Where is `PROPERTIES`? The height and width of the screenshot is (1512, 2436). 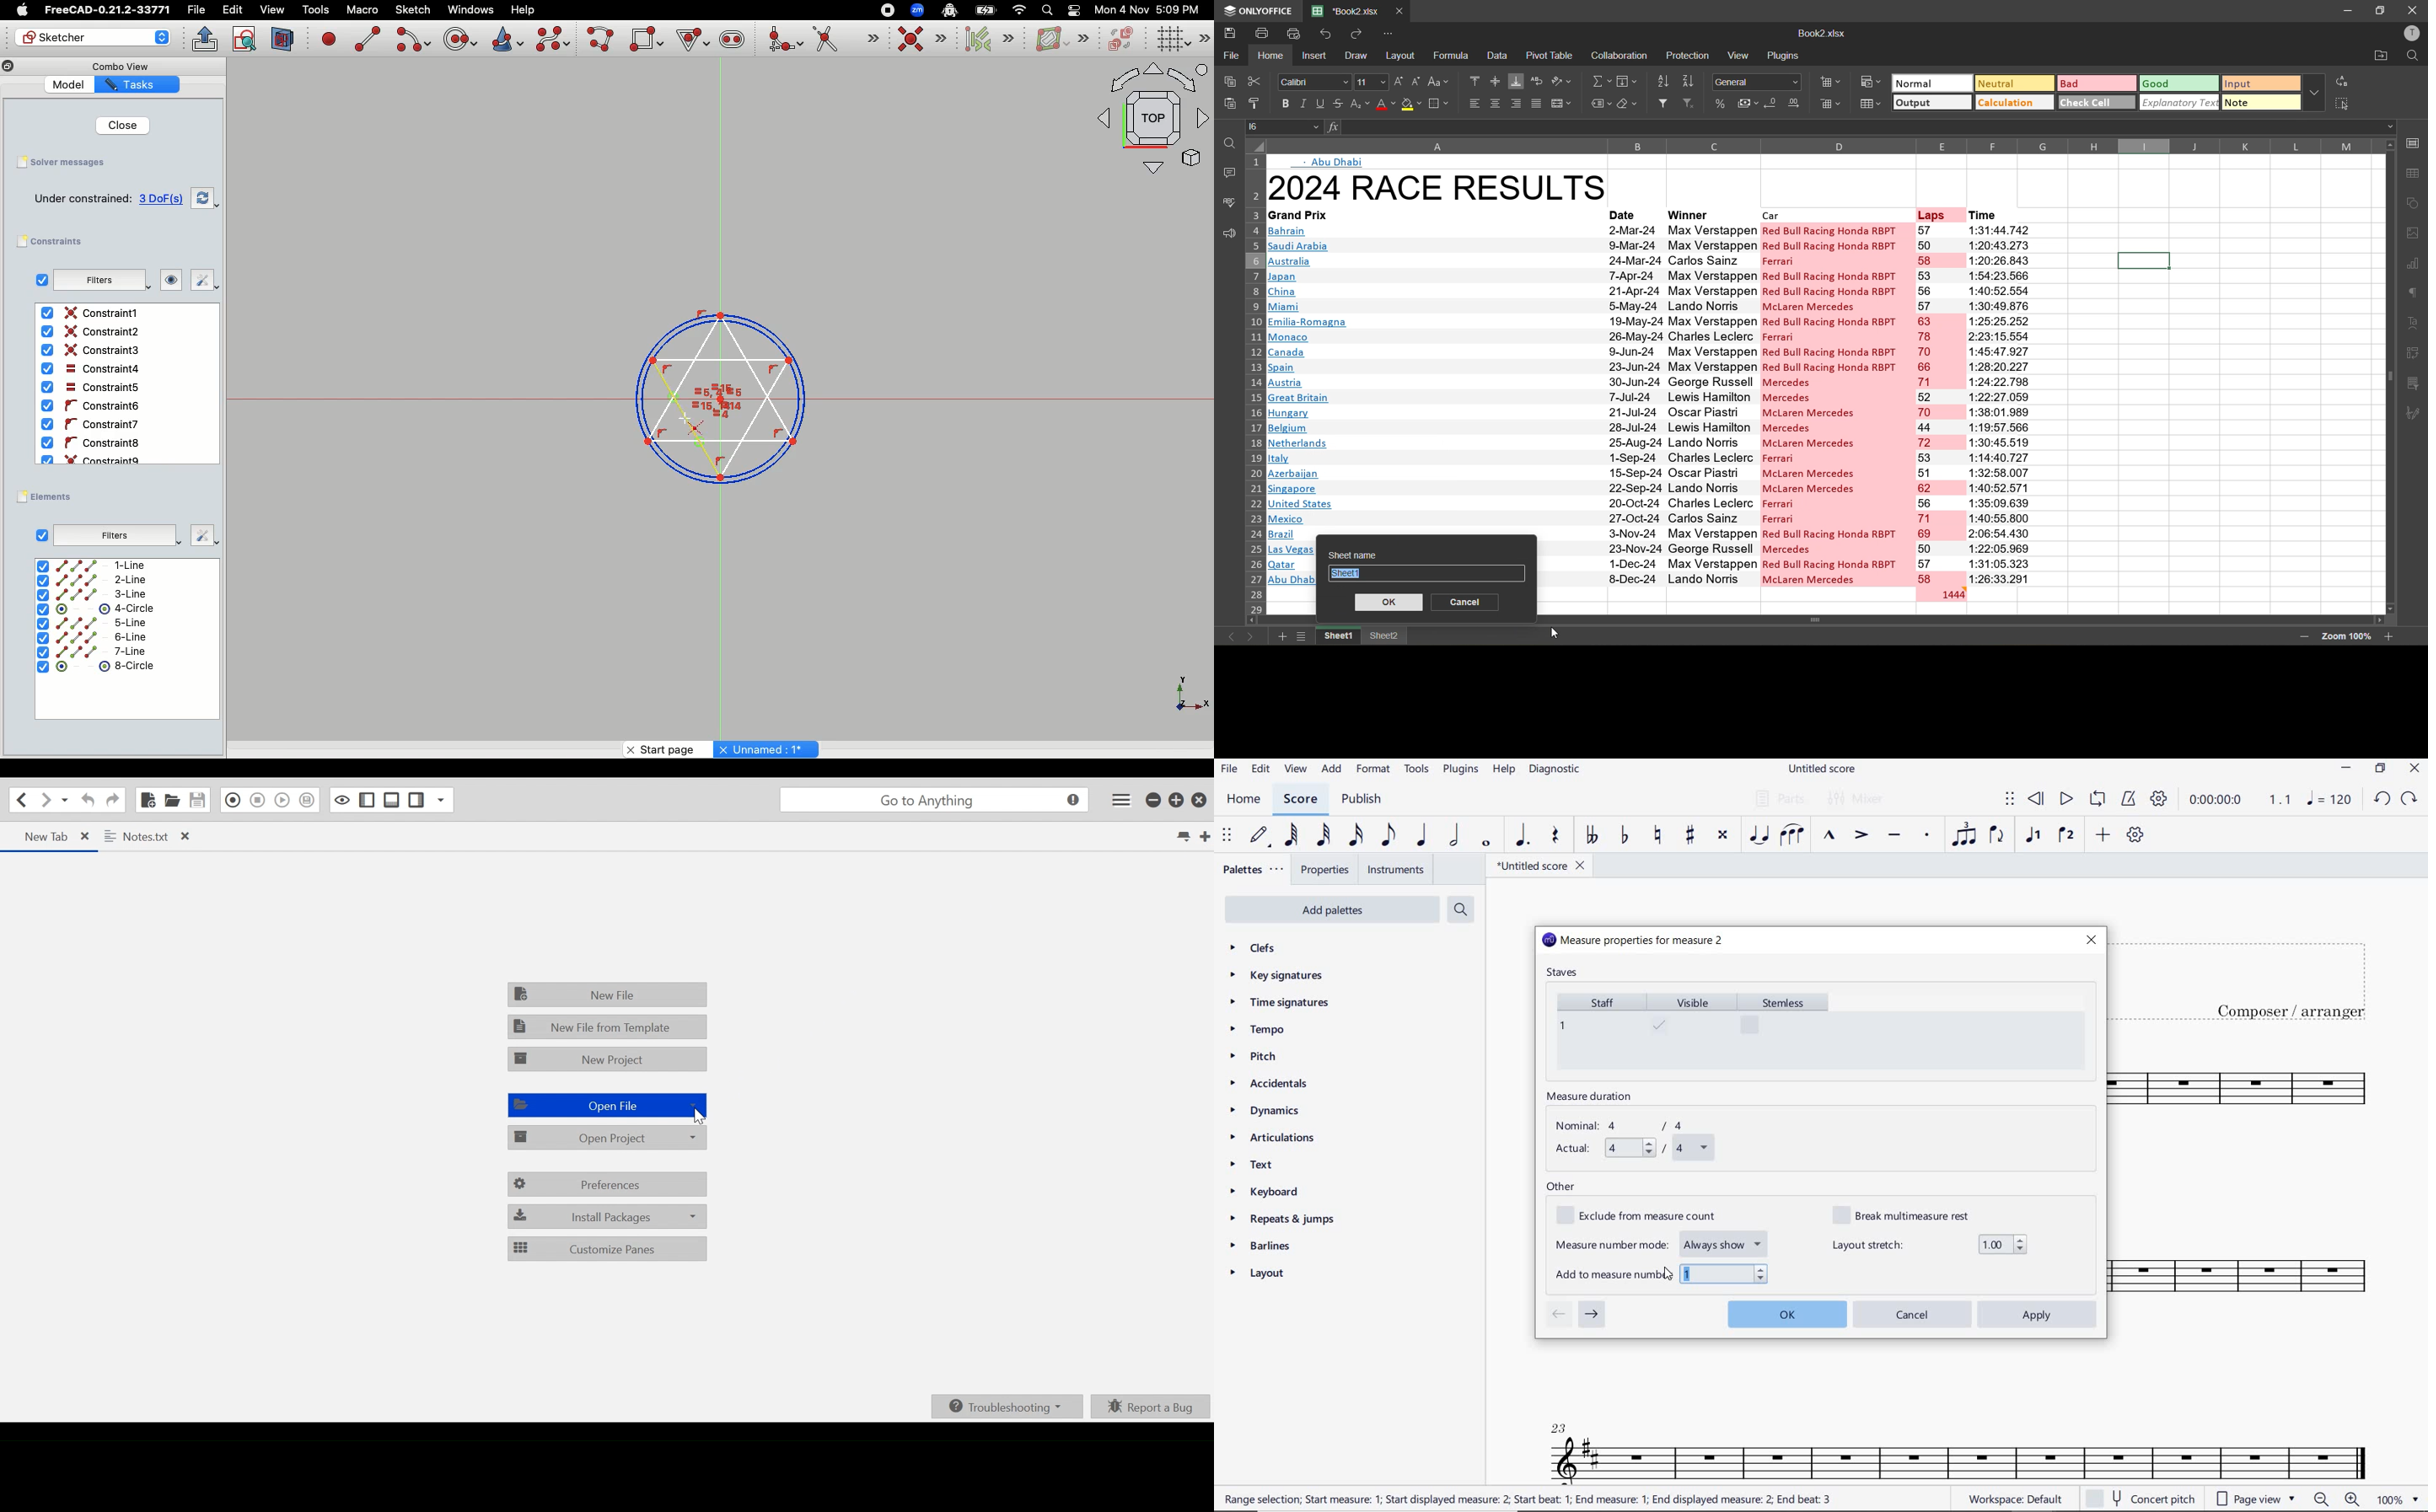
PROPERTIES is located at coordinates (1324, 872).